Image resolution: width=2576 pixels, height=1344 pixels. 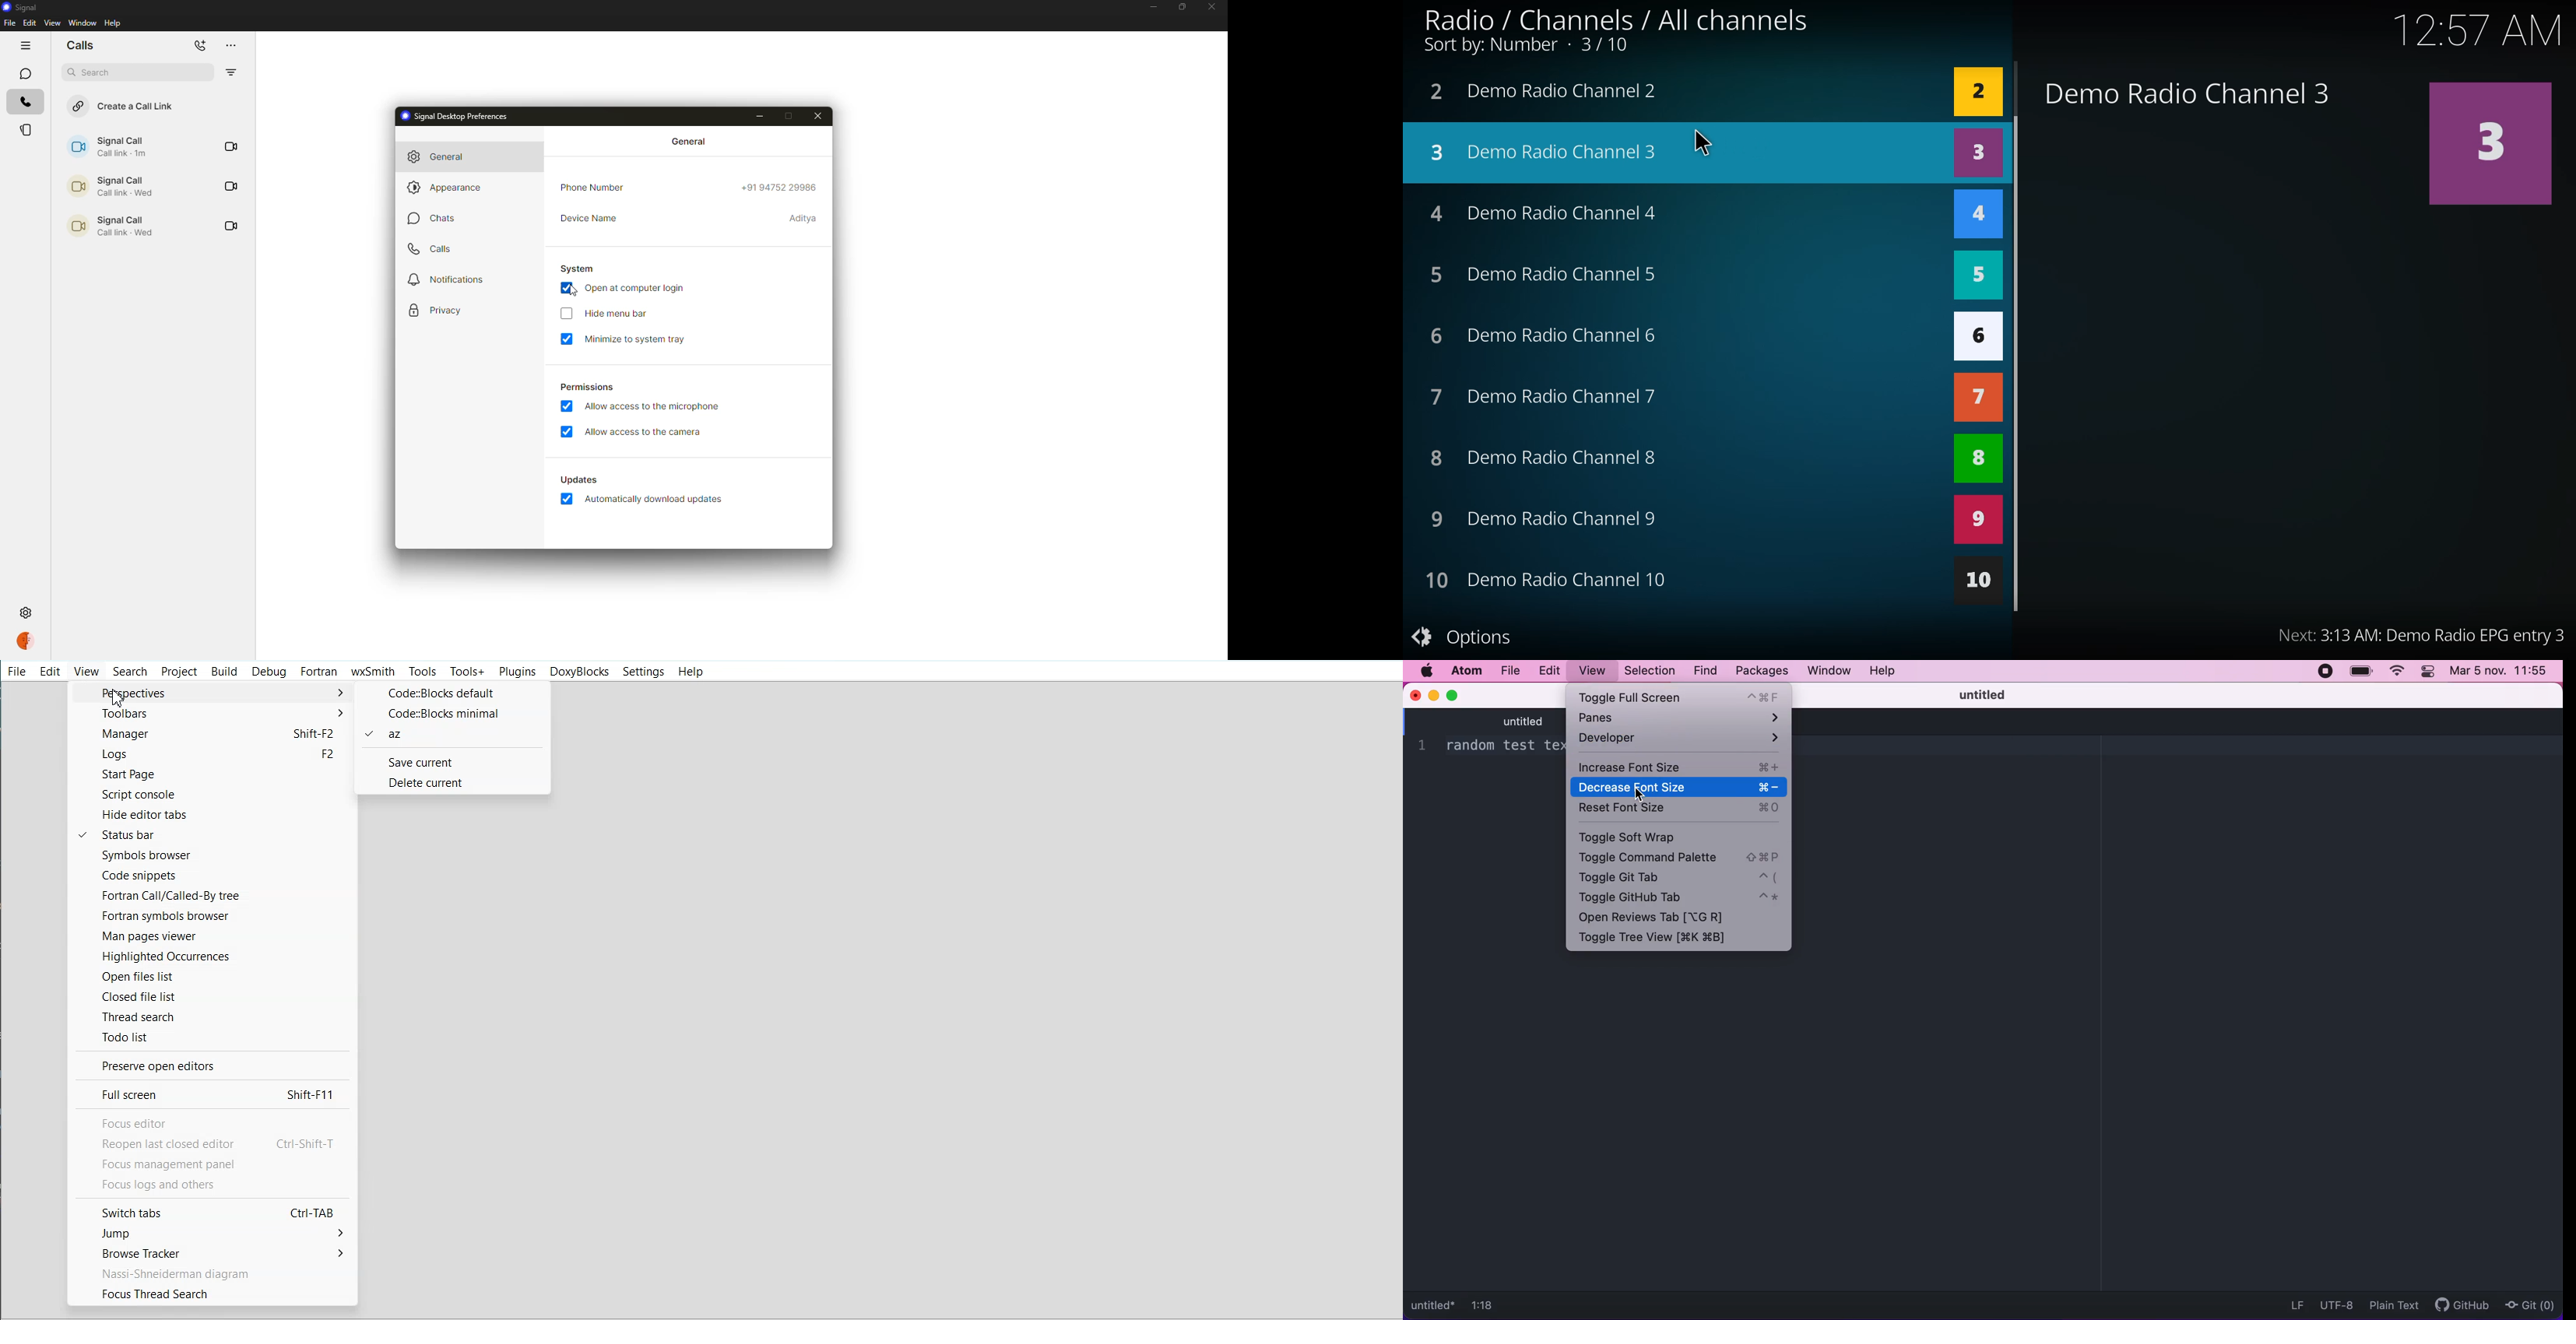 I want to click on 8, so click(x=1976, y=460).